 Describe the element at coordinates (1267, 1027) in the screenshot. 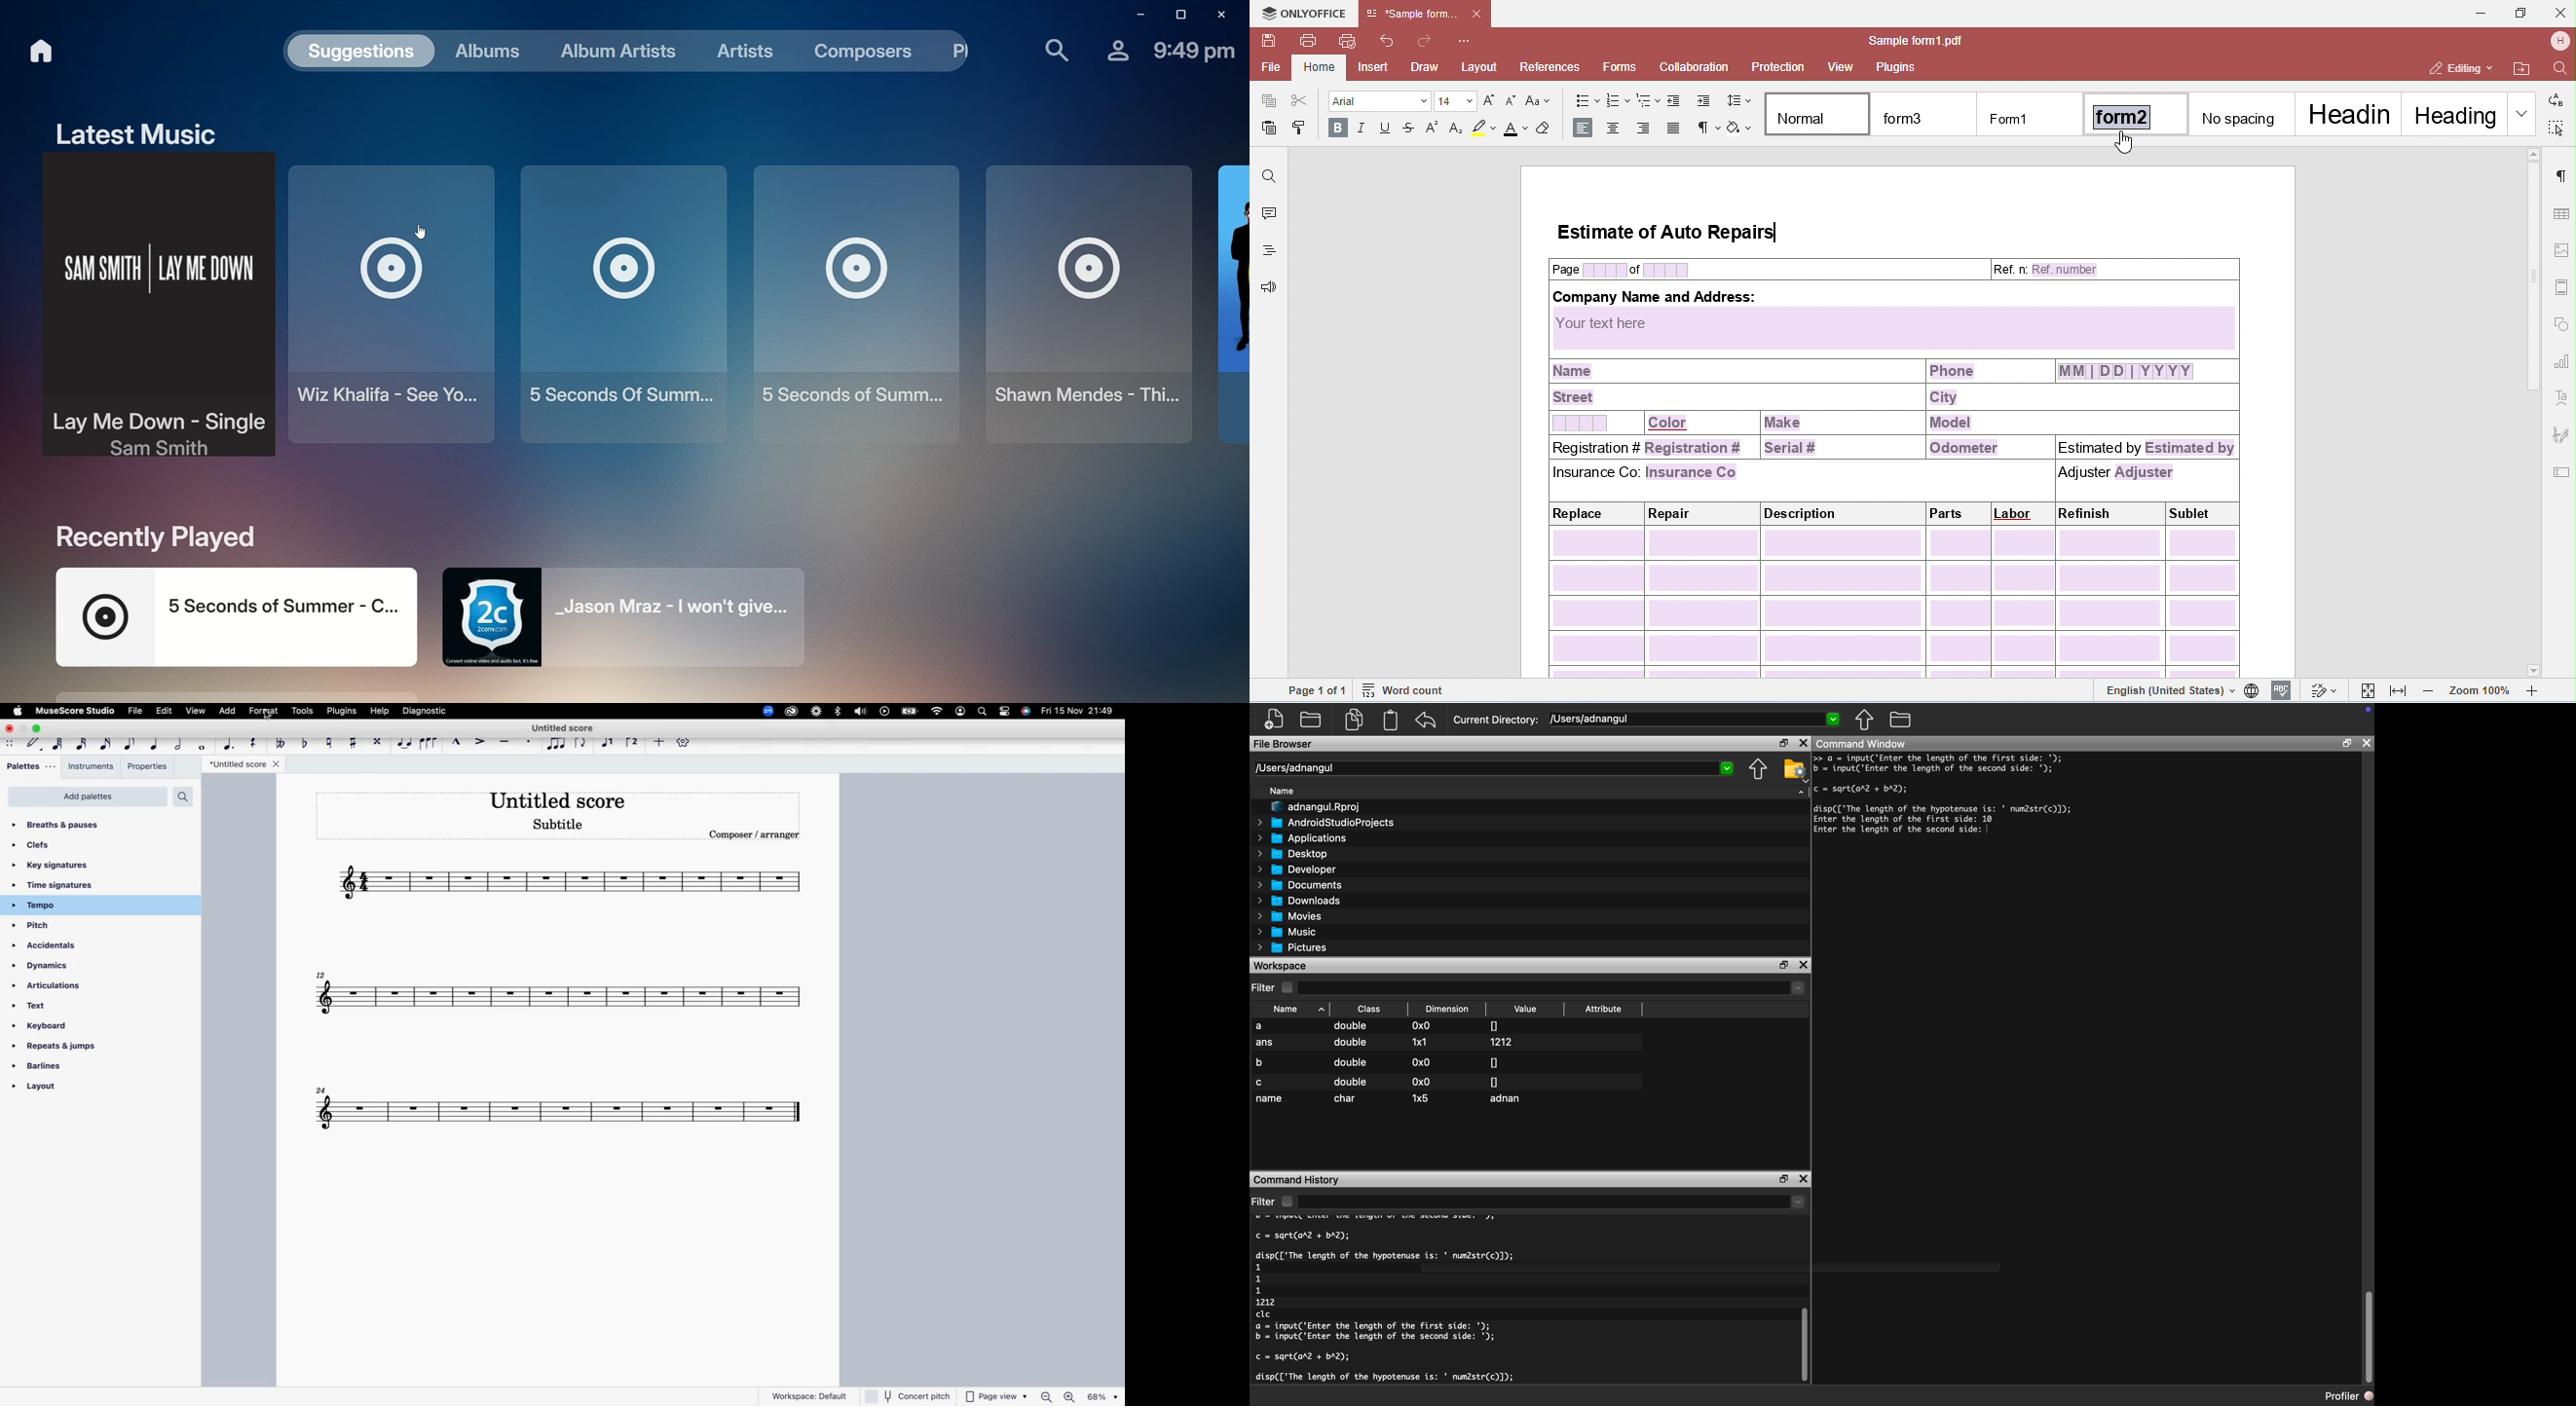

I see `a` at that location.